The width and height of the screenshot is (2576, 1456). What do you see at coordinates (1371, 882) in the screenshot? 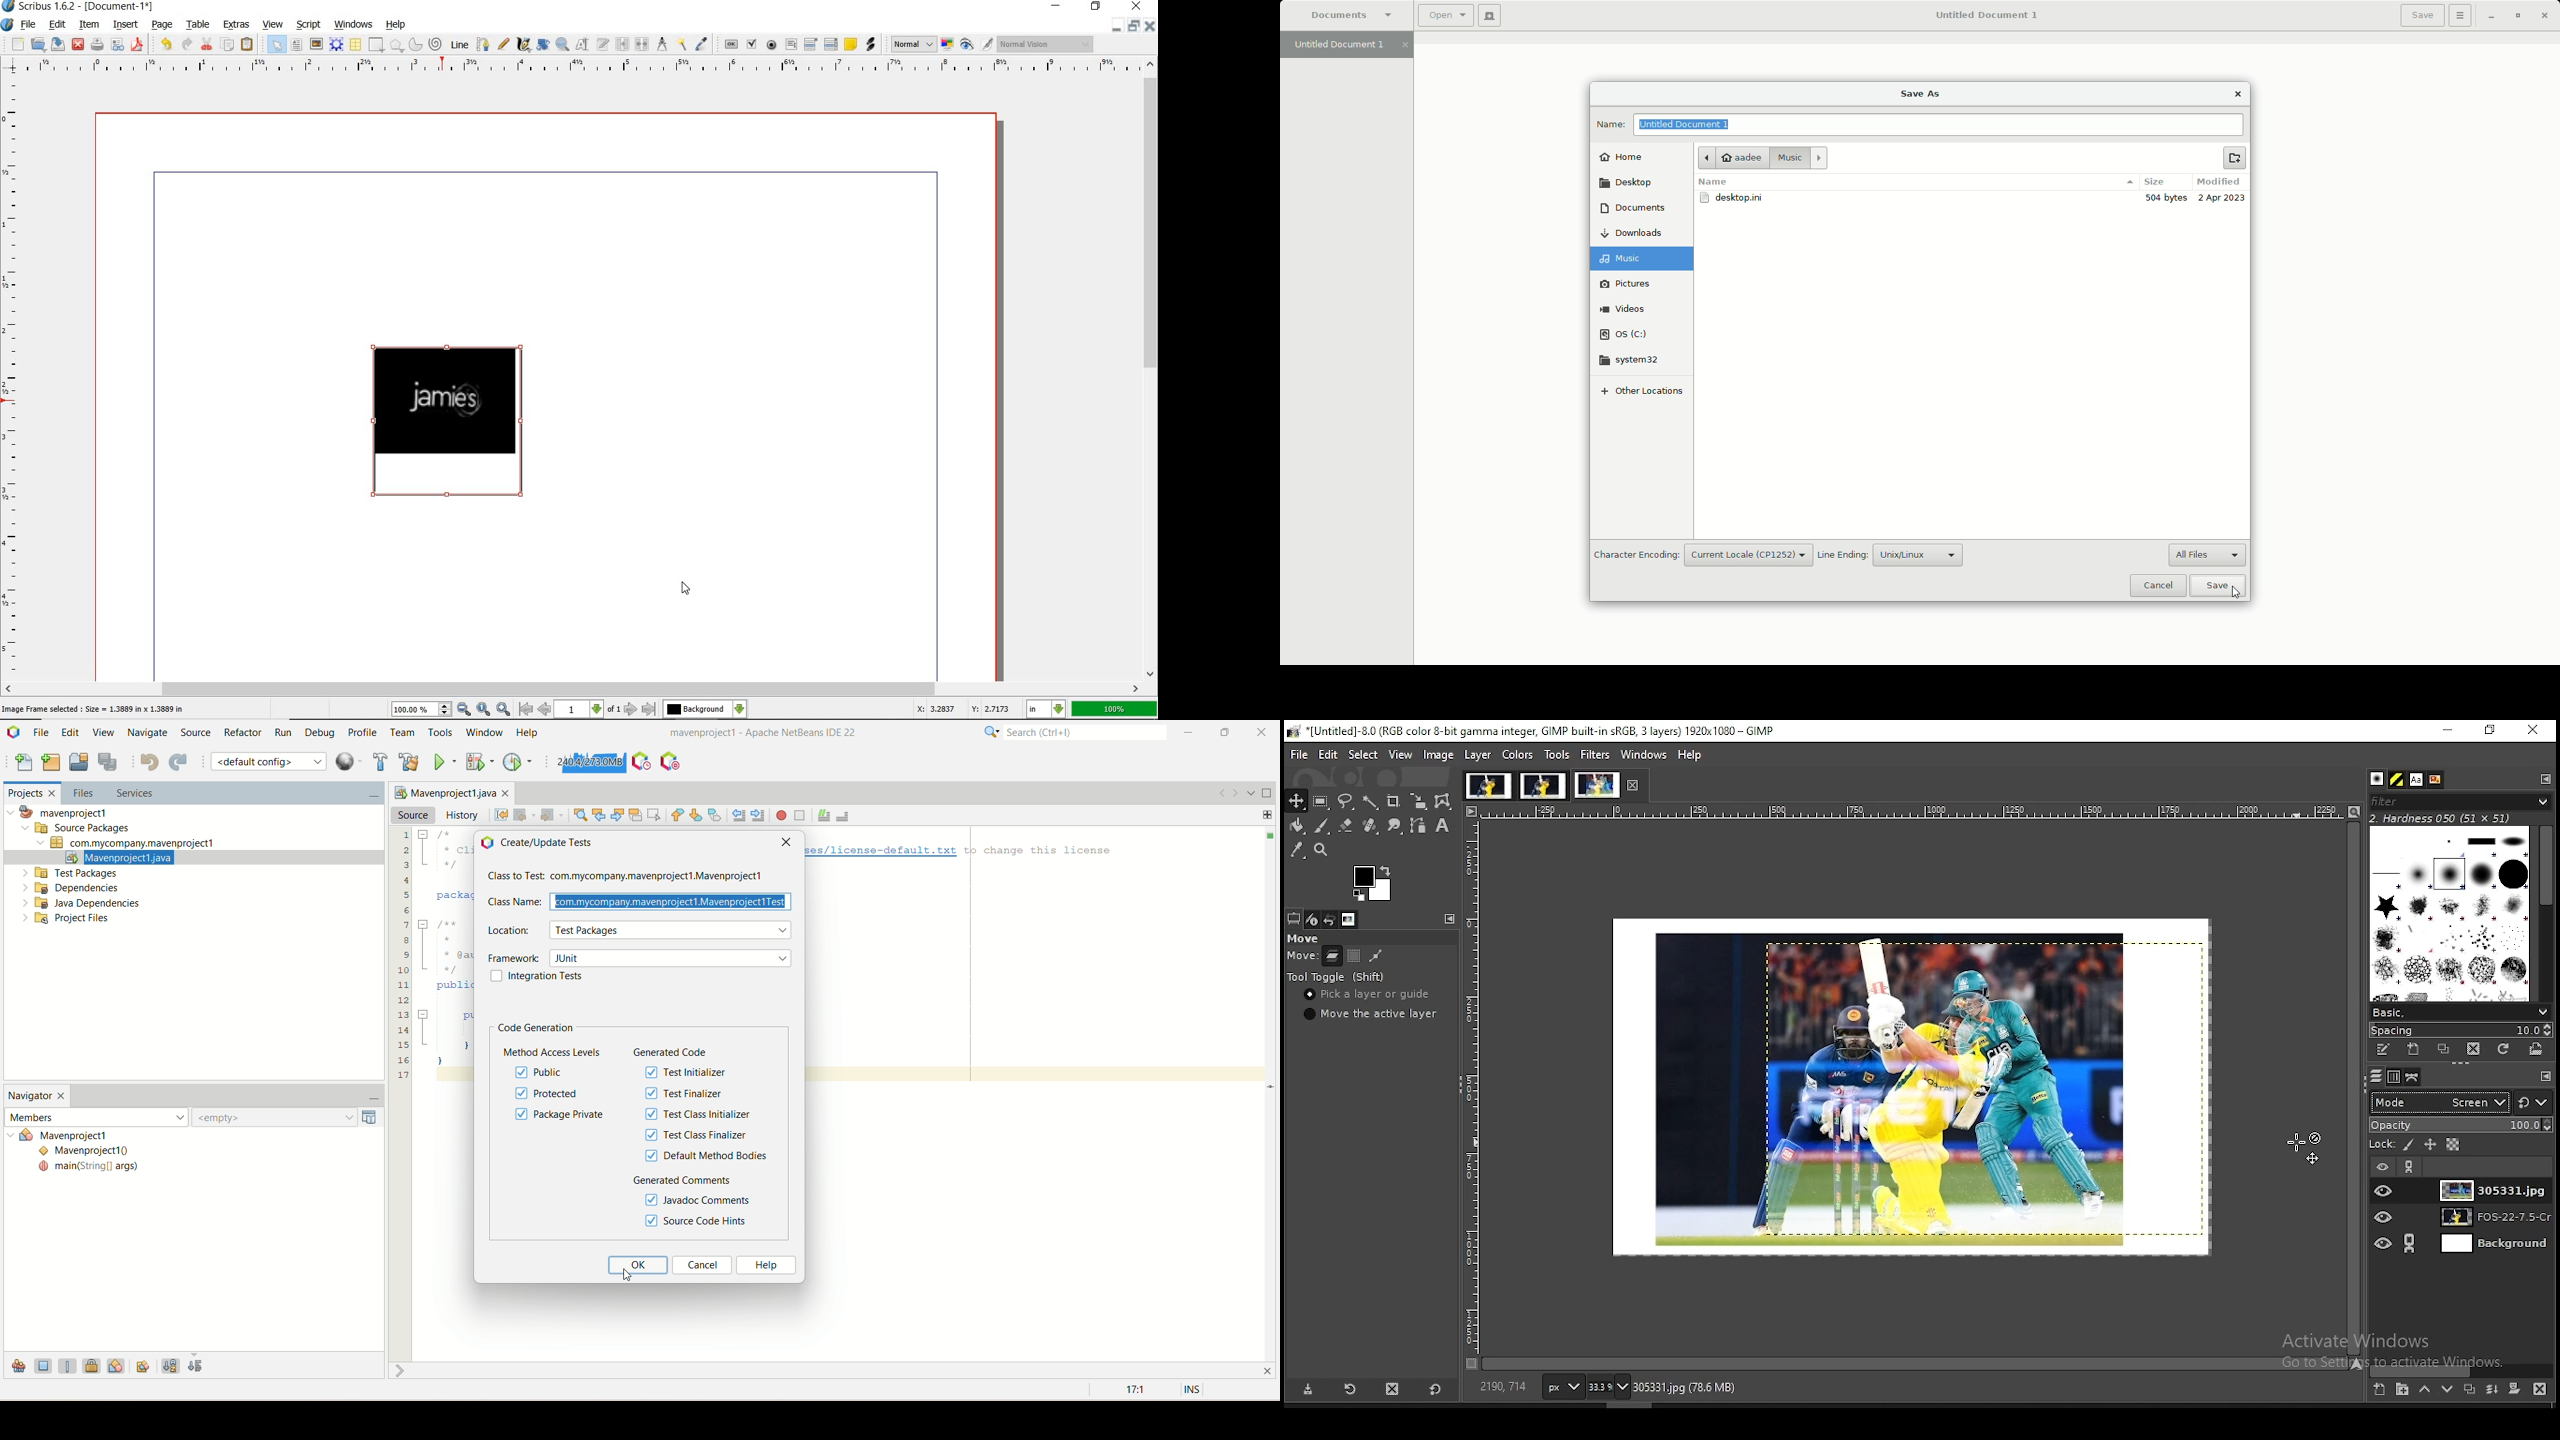
I see `color` at bounding box center [1371, 882].